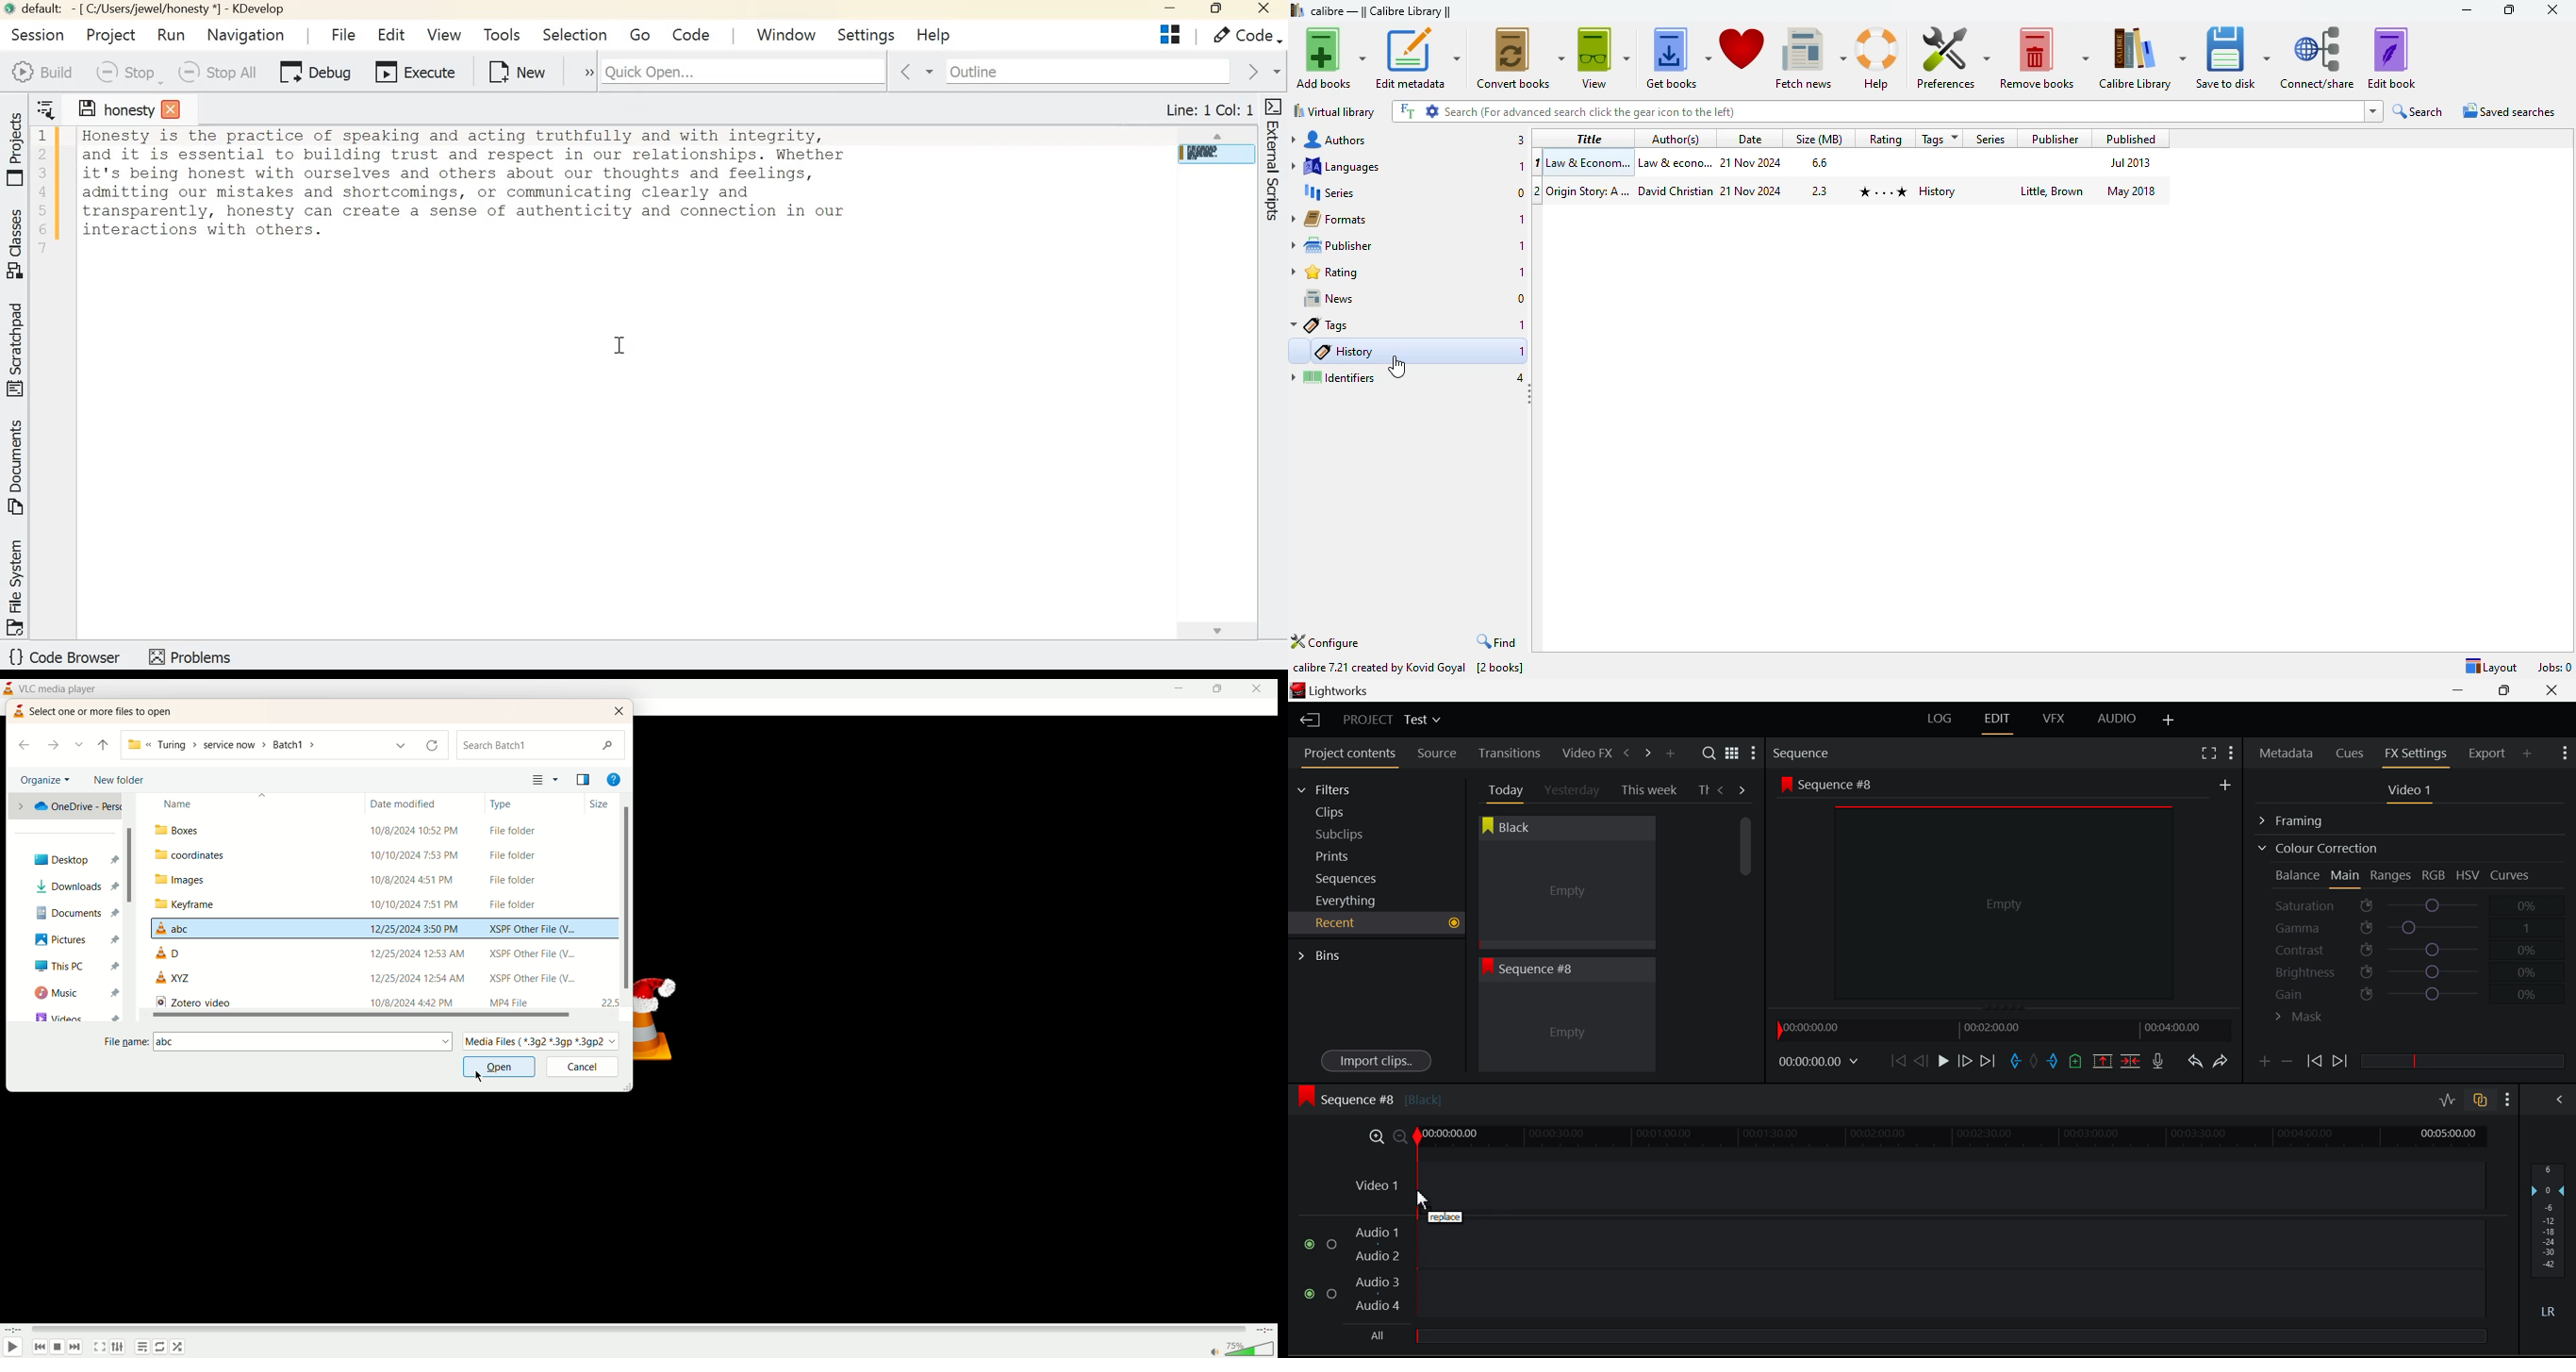  Describe the element at coordinates (74, 940) in the screenshot. I see `pictures` at that location.